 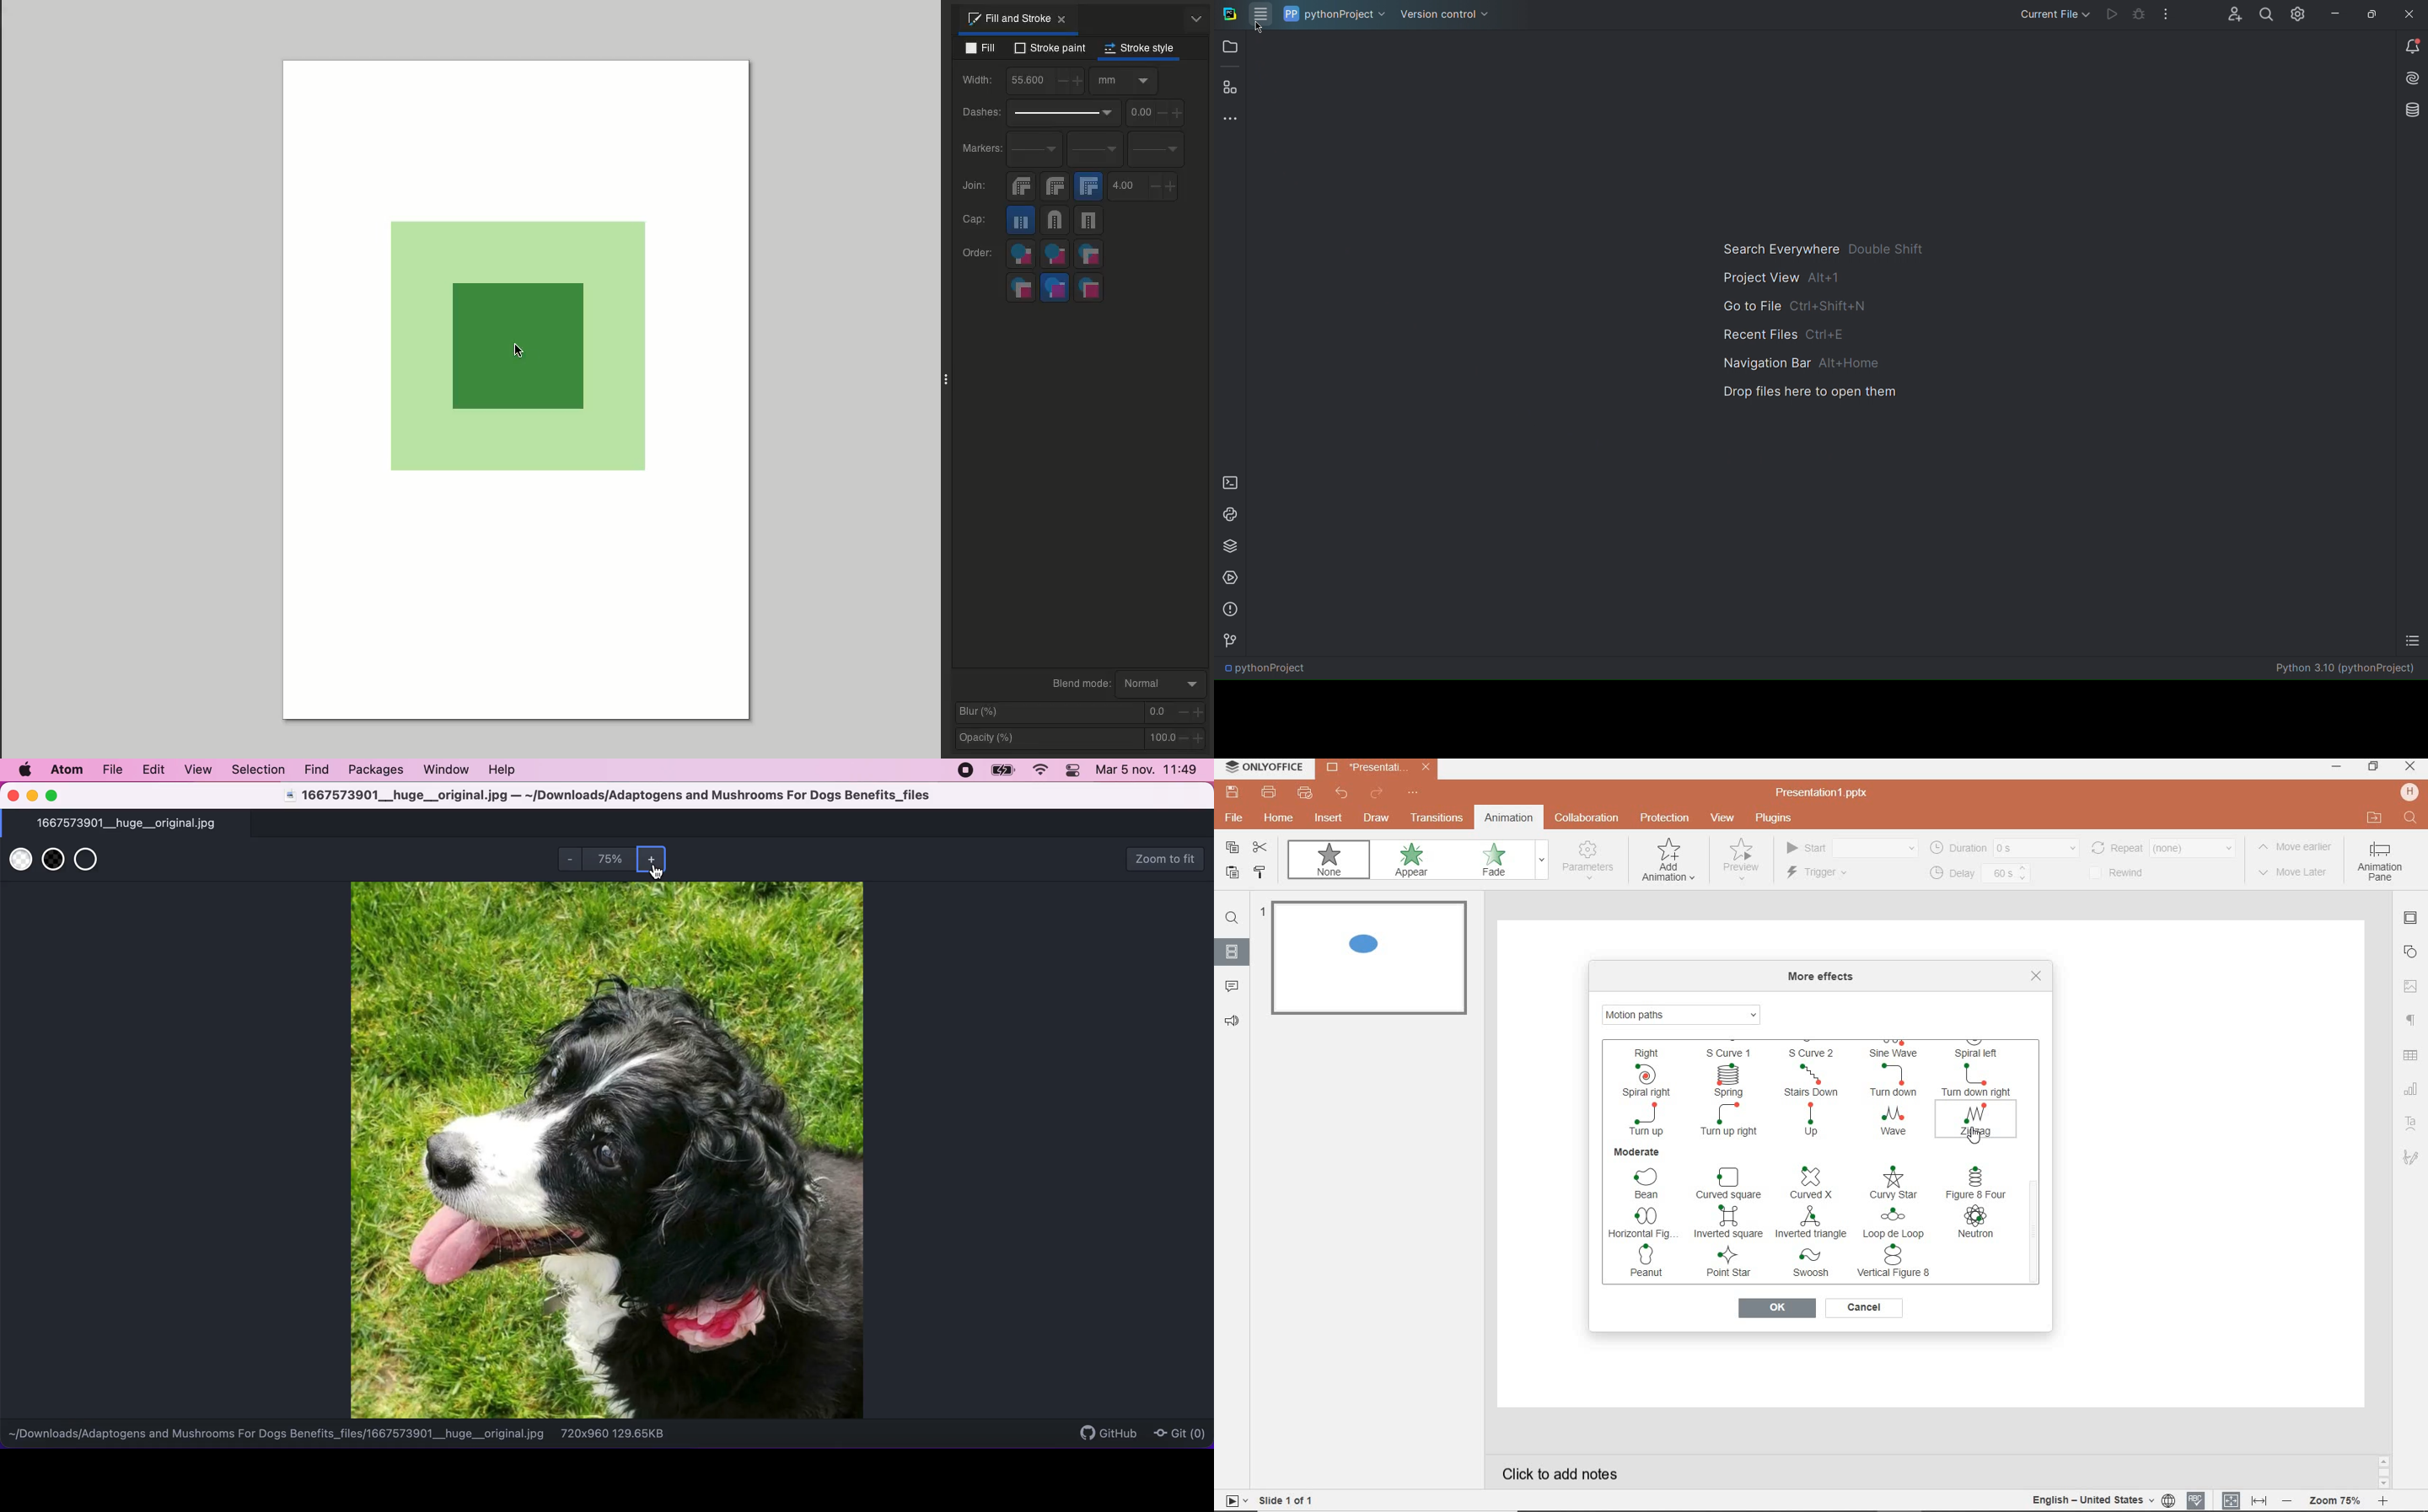 What do you see at coordinates (1976, 1183) in the screenshot?
I see `figure 8 four` at bounding box center [1976, 1183].